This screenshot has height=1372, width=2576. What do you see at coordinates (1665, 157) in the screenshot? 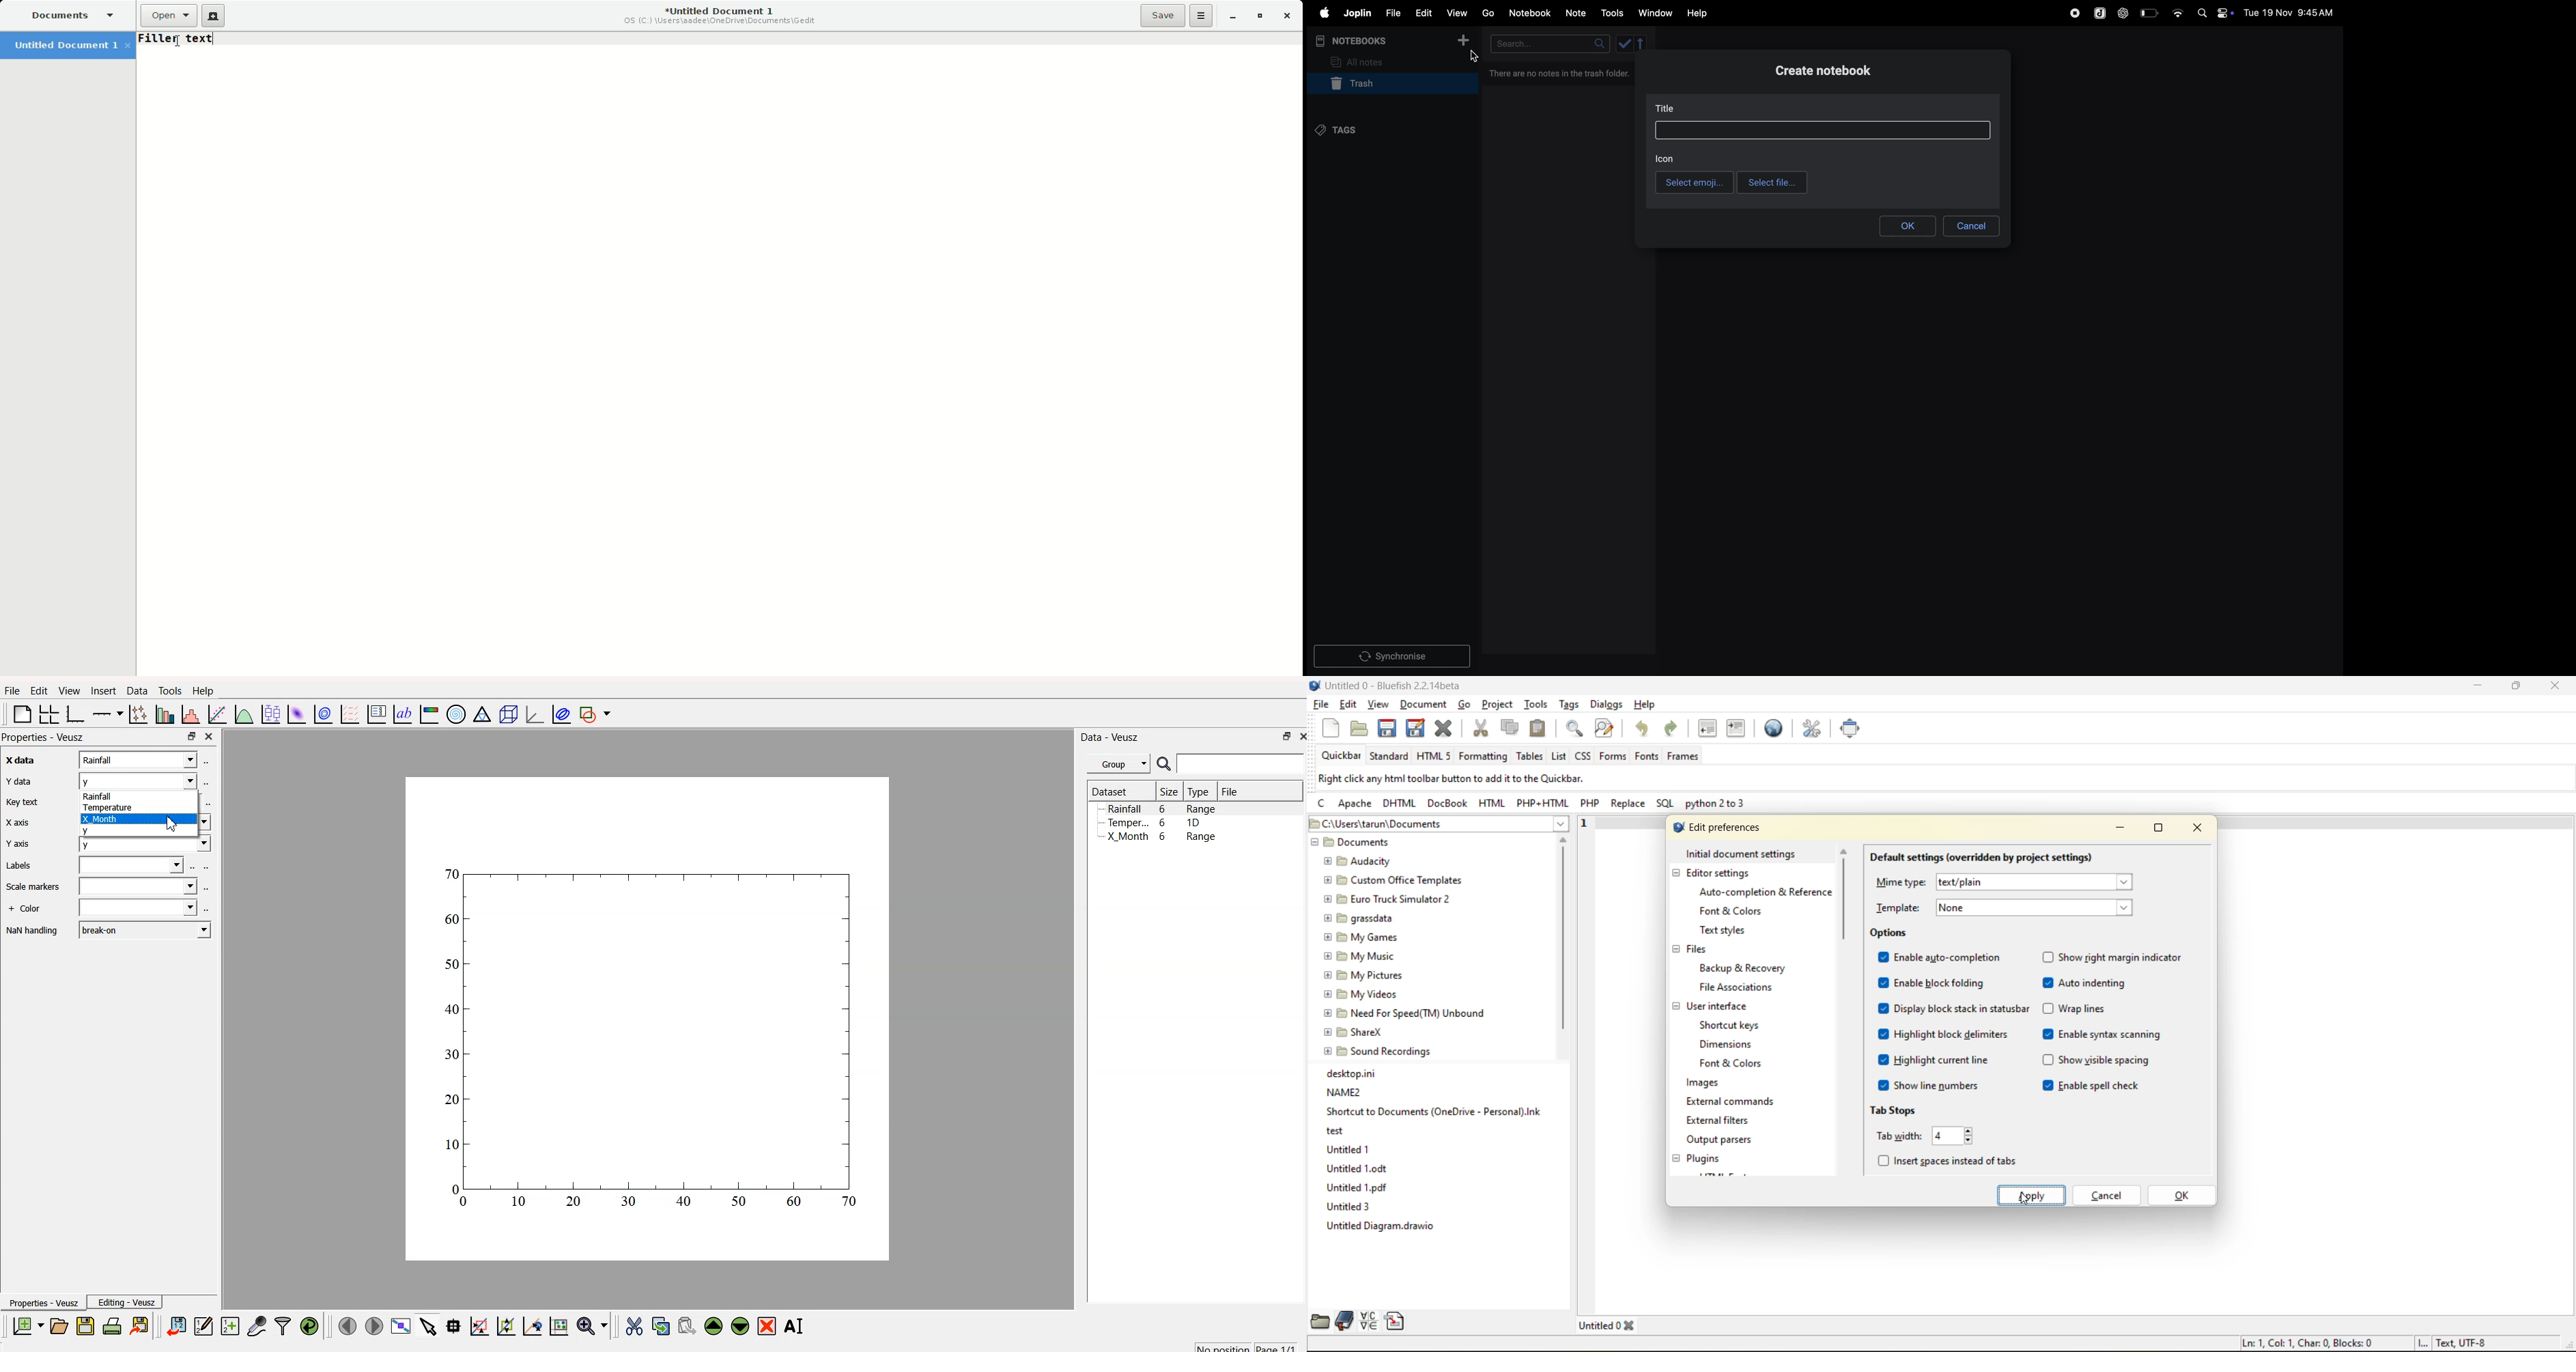
I see `icon` at bounding box center [1665, 157].